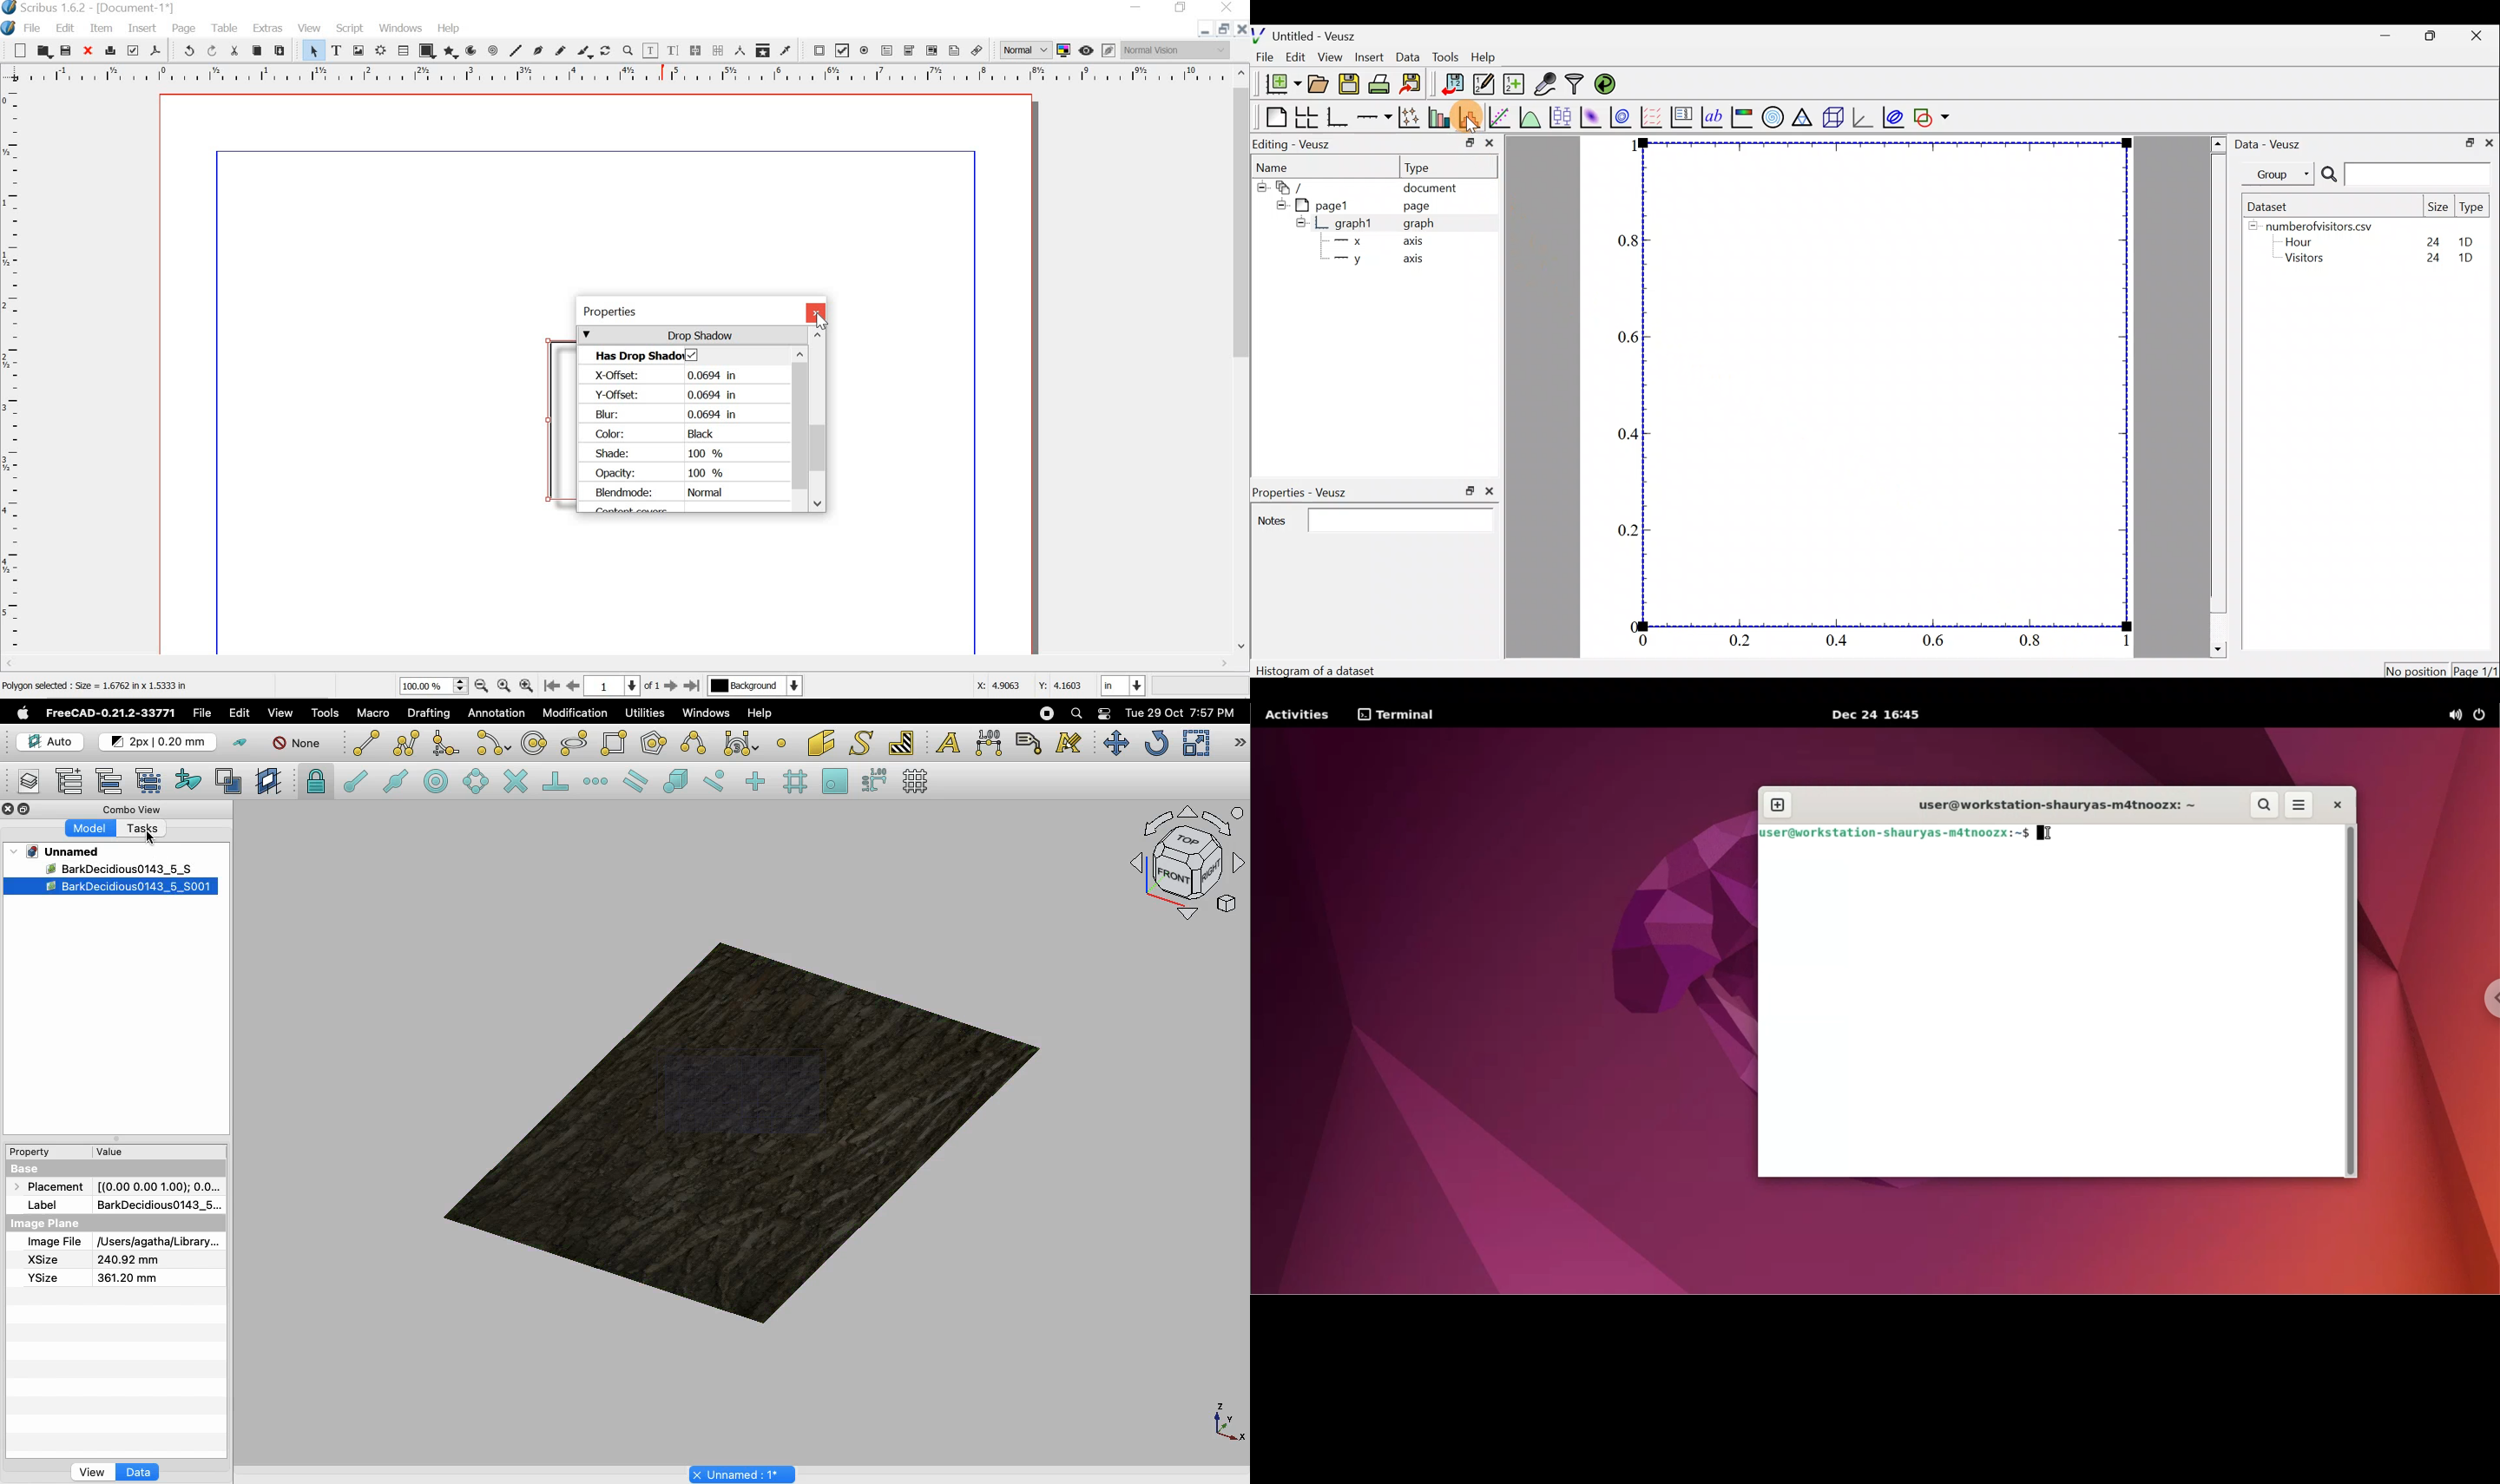  I want to click on View, so click(280, 712).